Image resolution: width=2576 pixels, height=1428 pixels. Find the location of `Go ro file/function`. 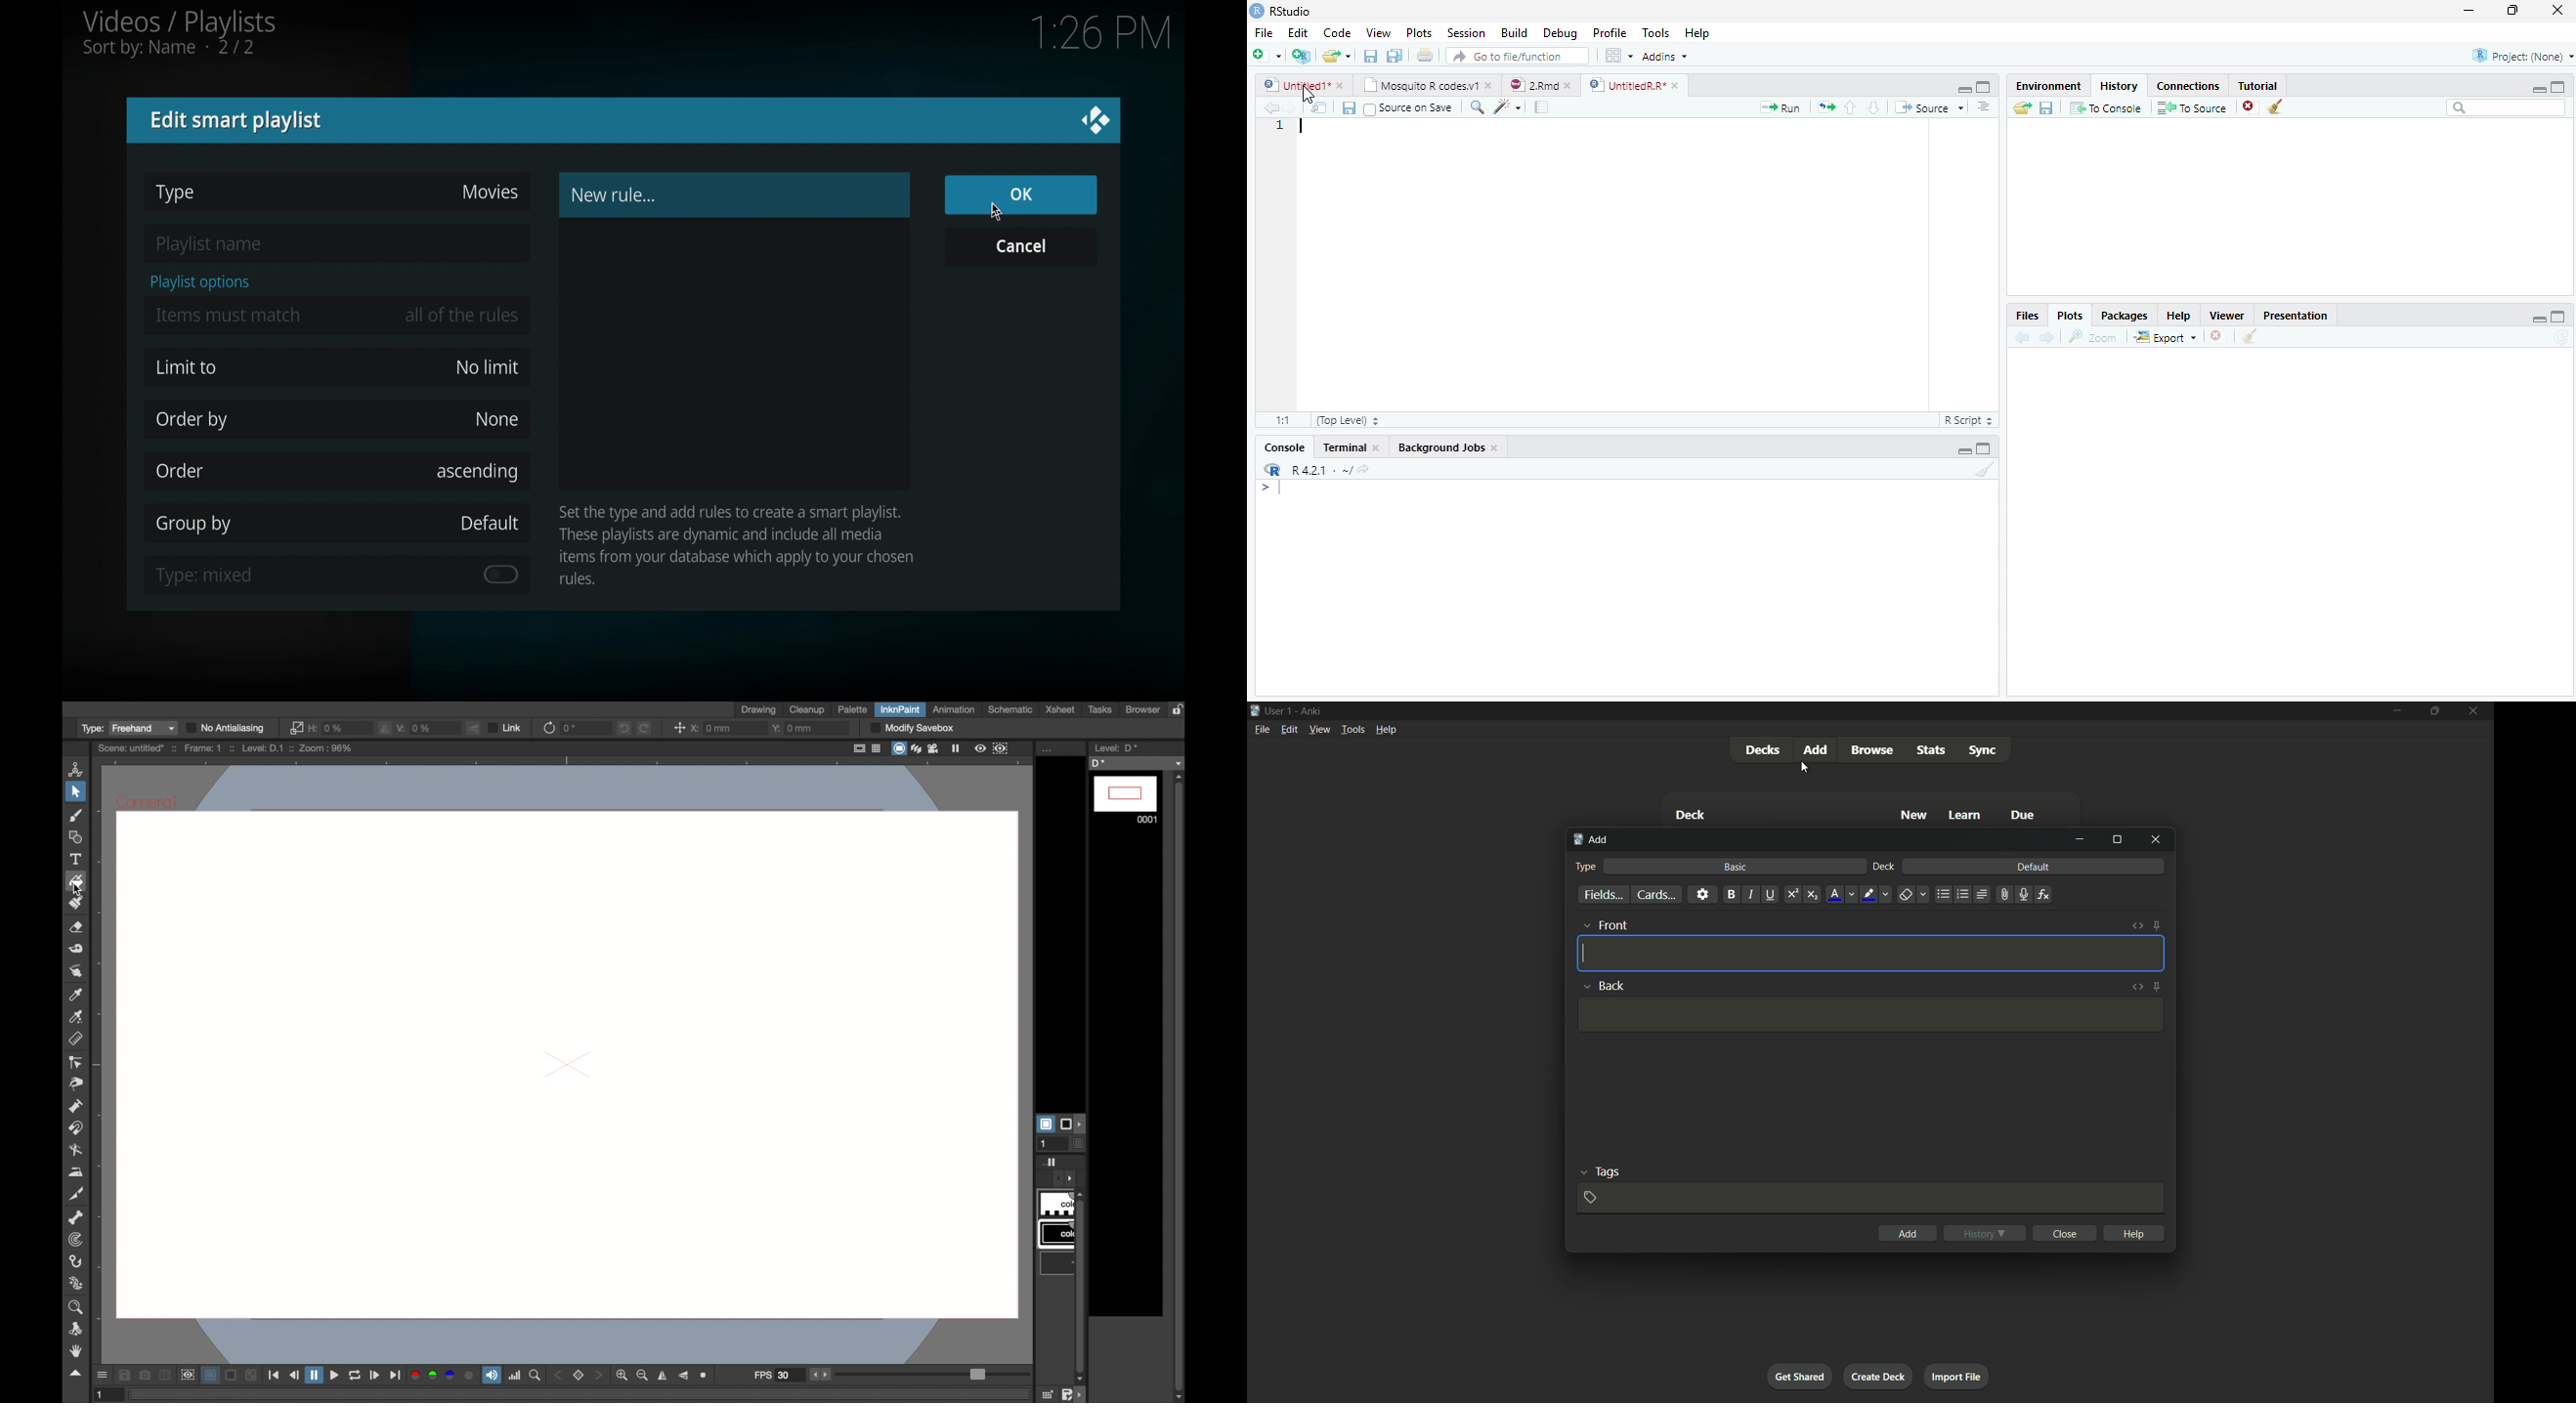

Go ro file/function is located at coordinates (1516, 57).